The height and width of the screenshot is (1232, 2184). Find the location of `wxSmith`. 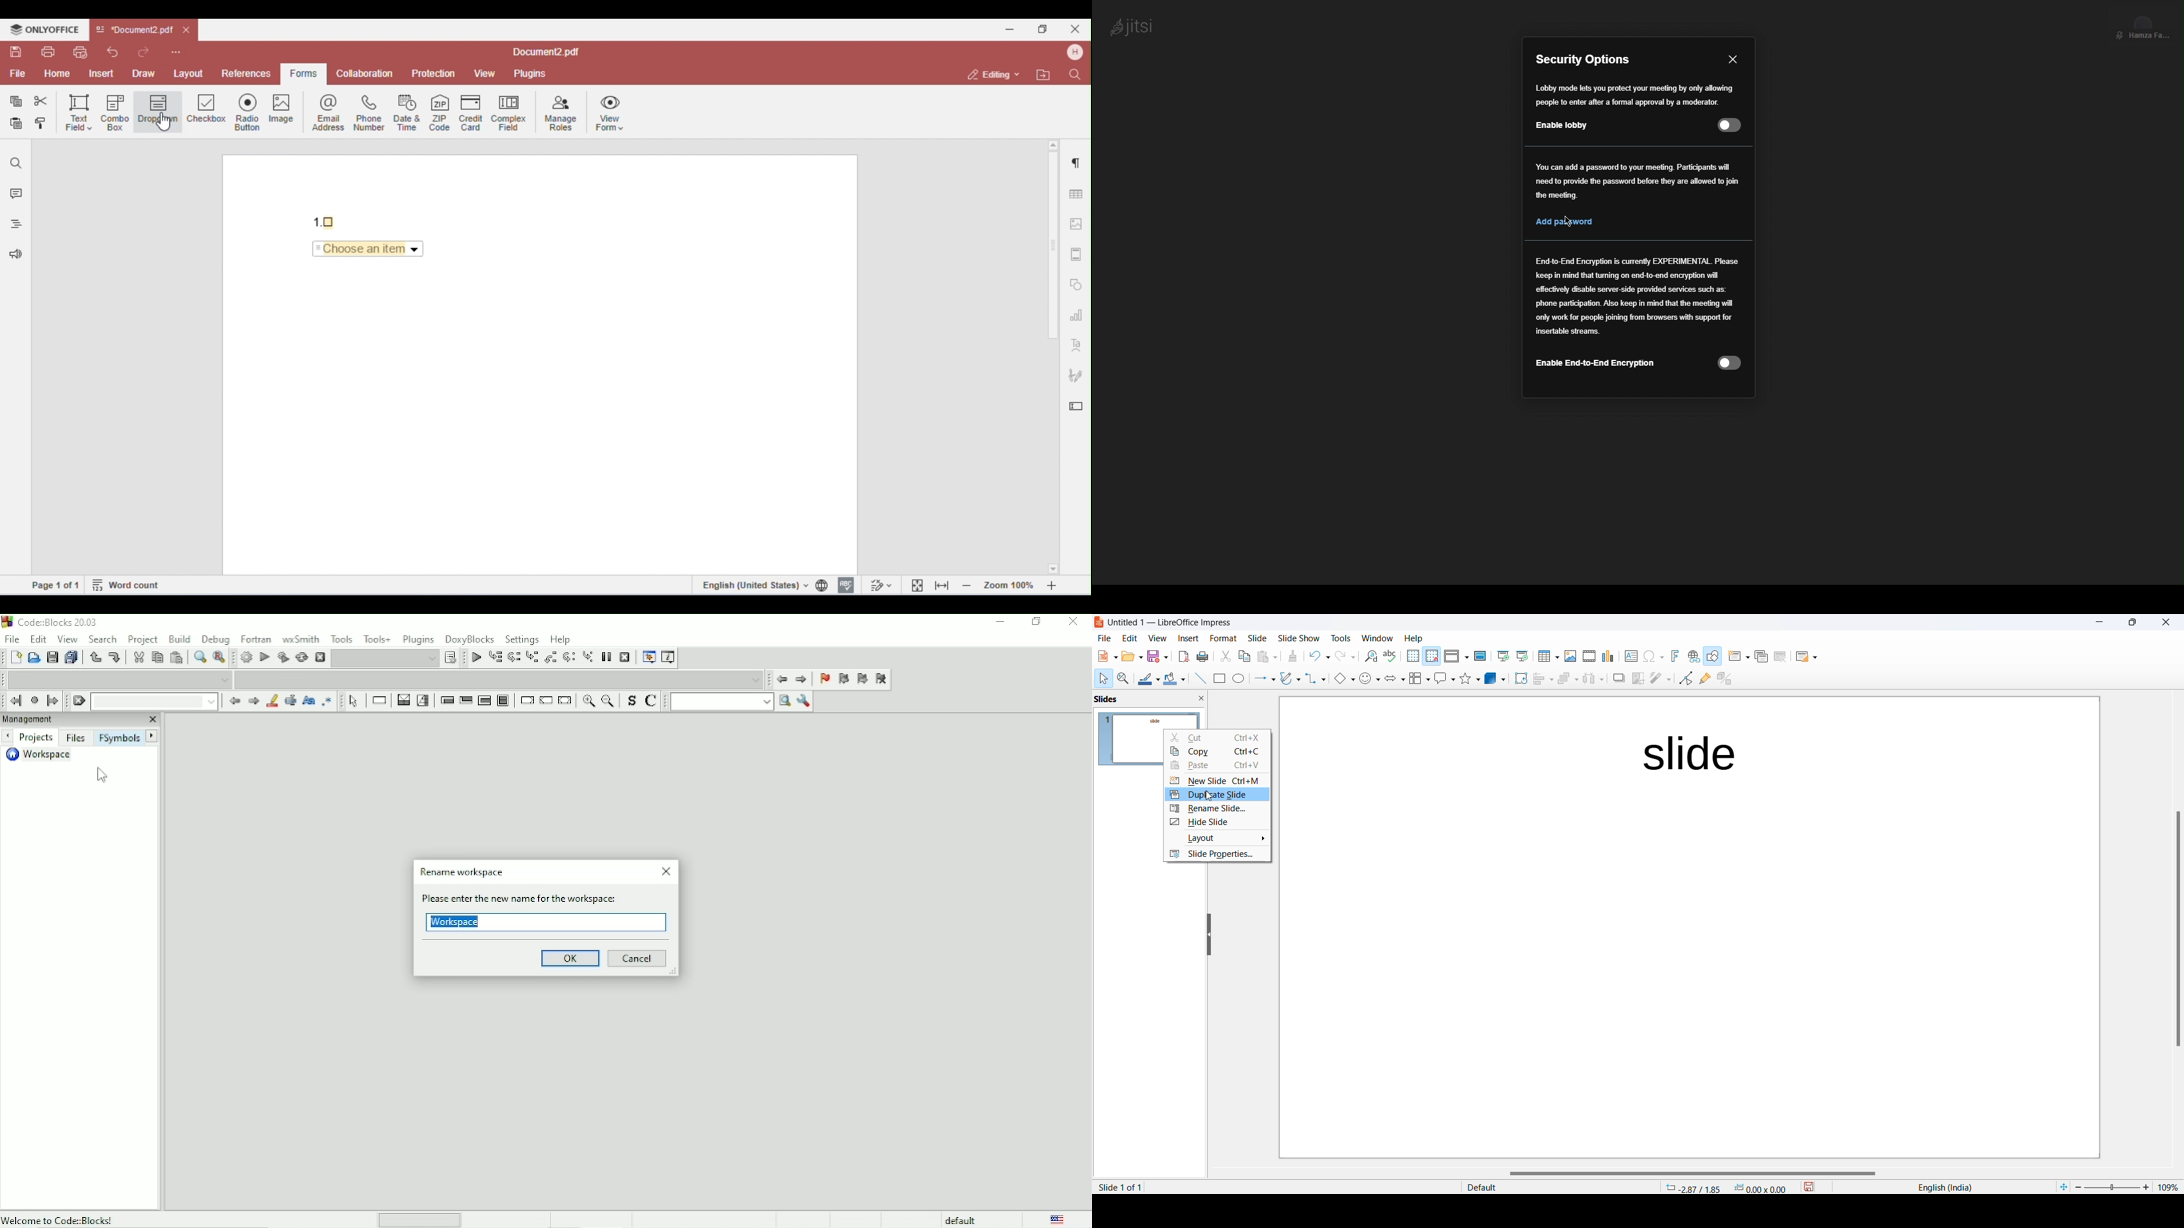

wxSmith is located at coordinates (302, 639).